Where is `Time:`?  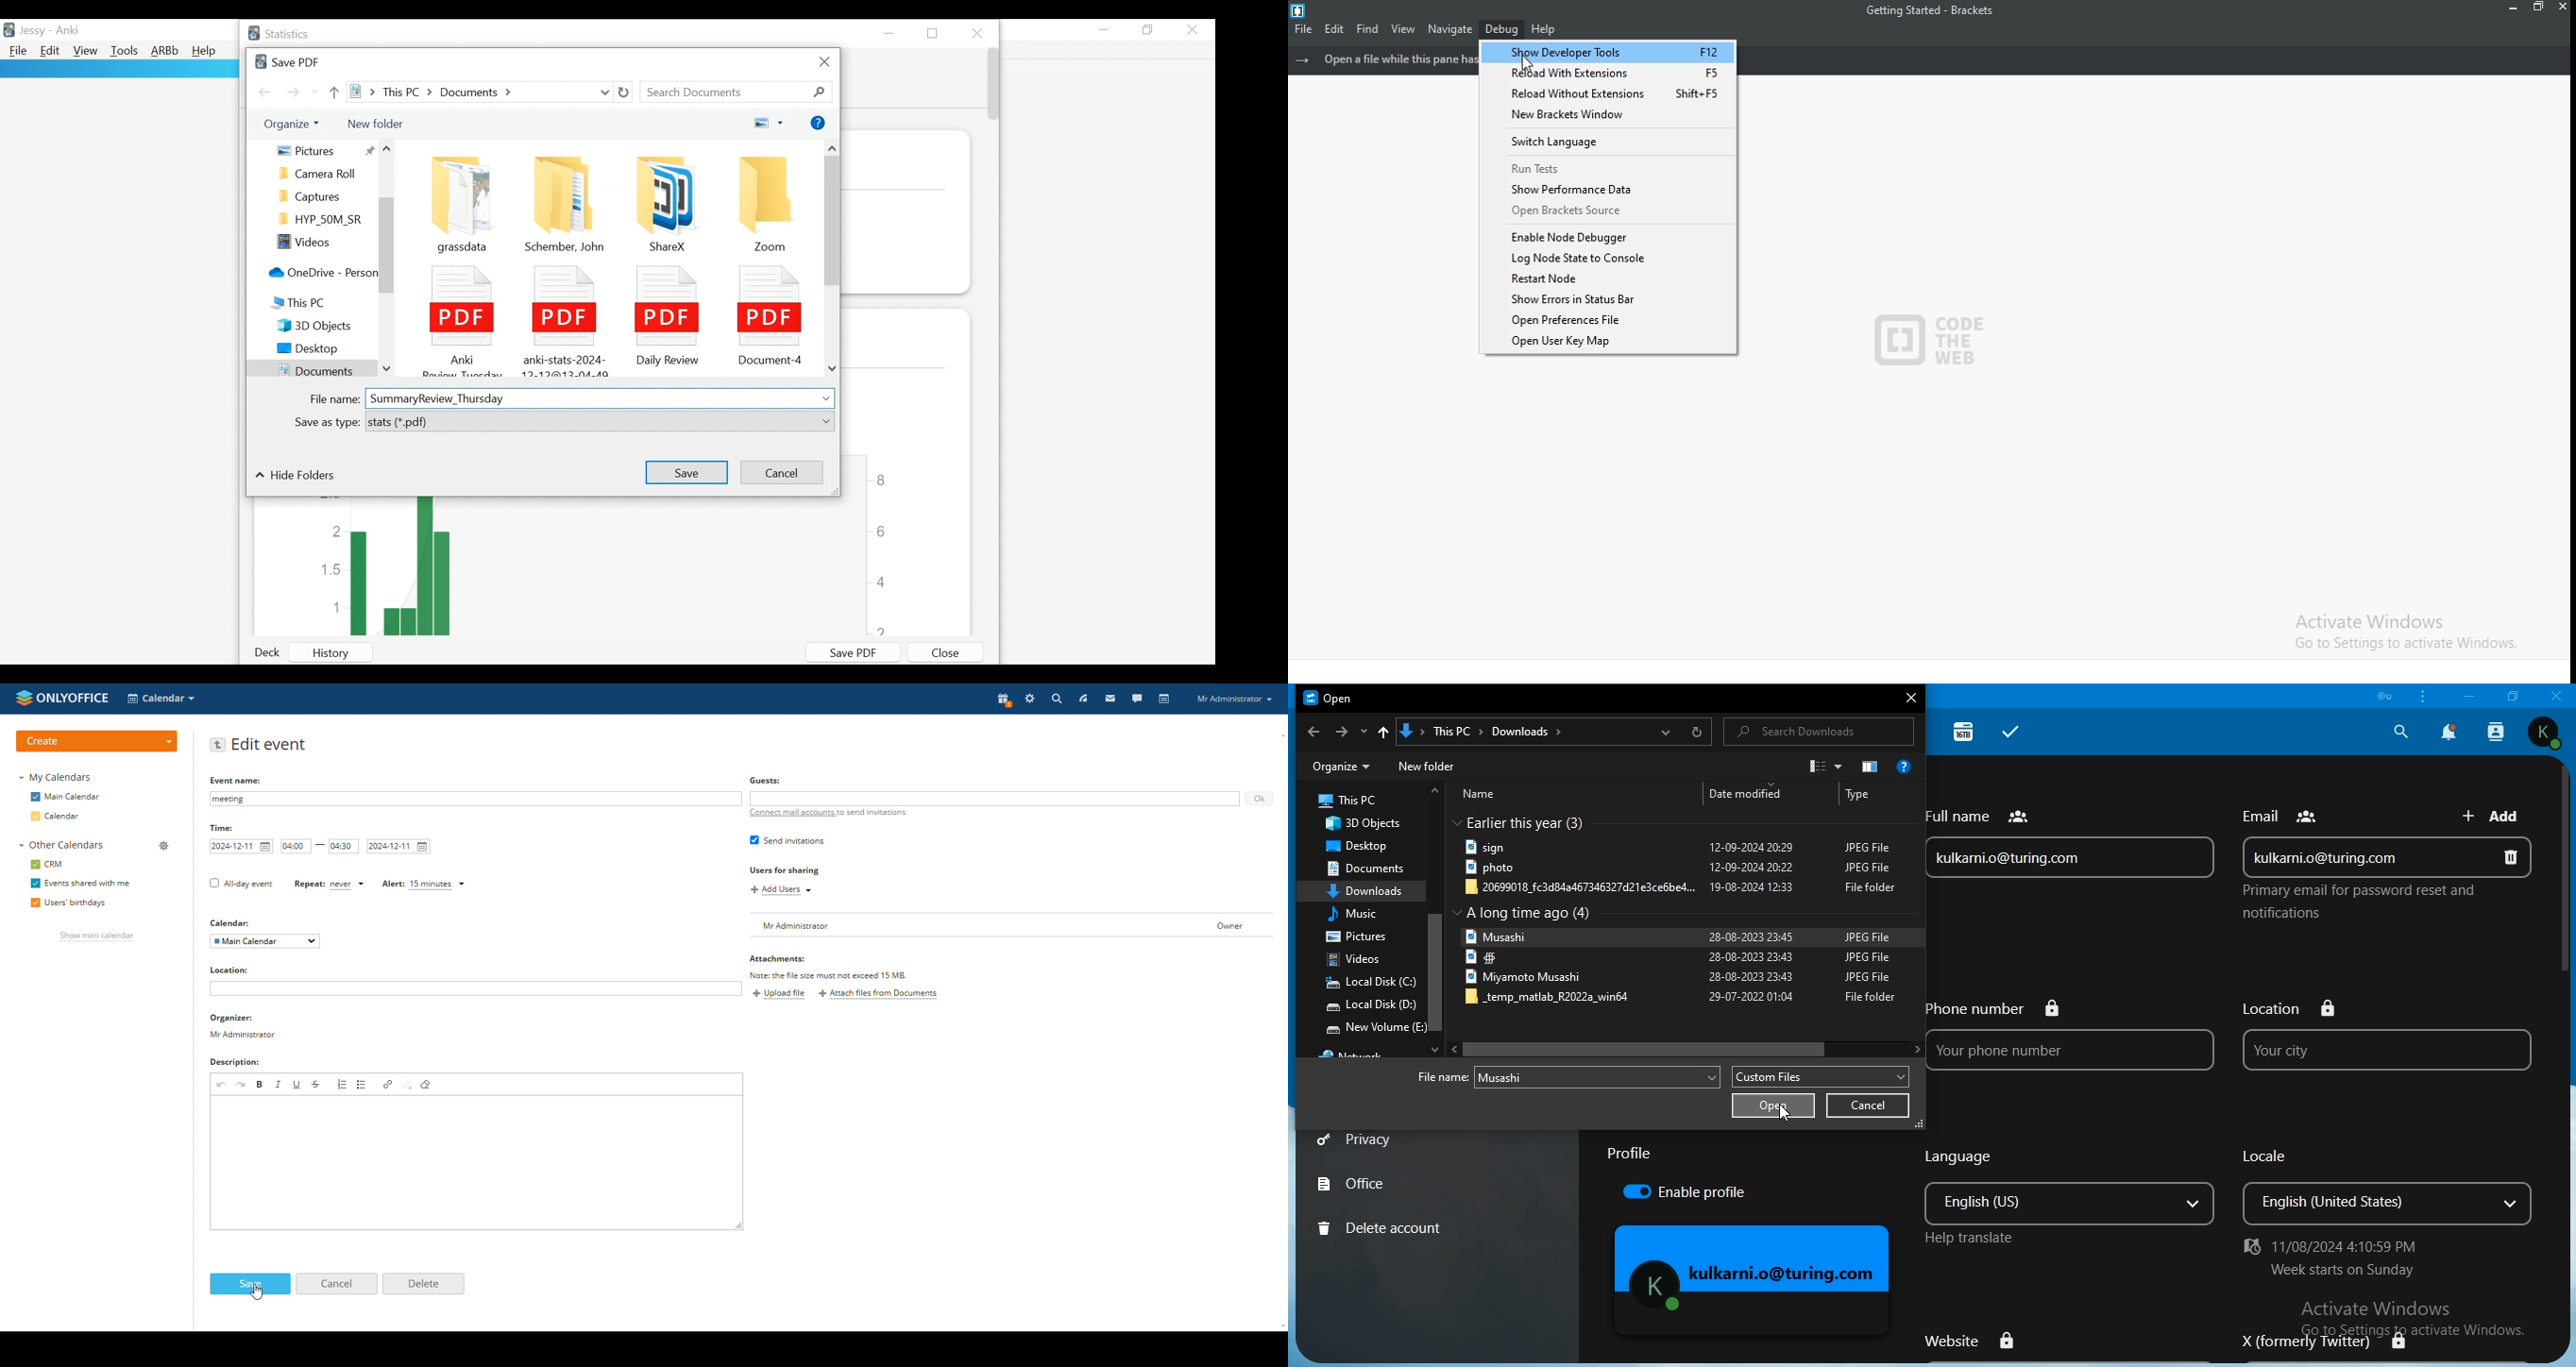
Time: is located at coordinates (222, 828).